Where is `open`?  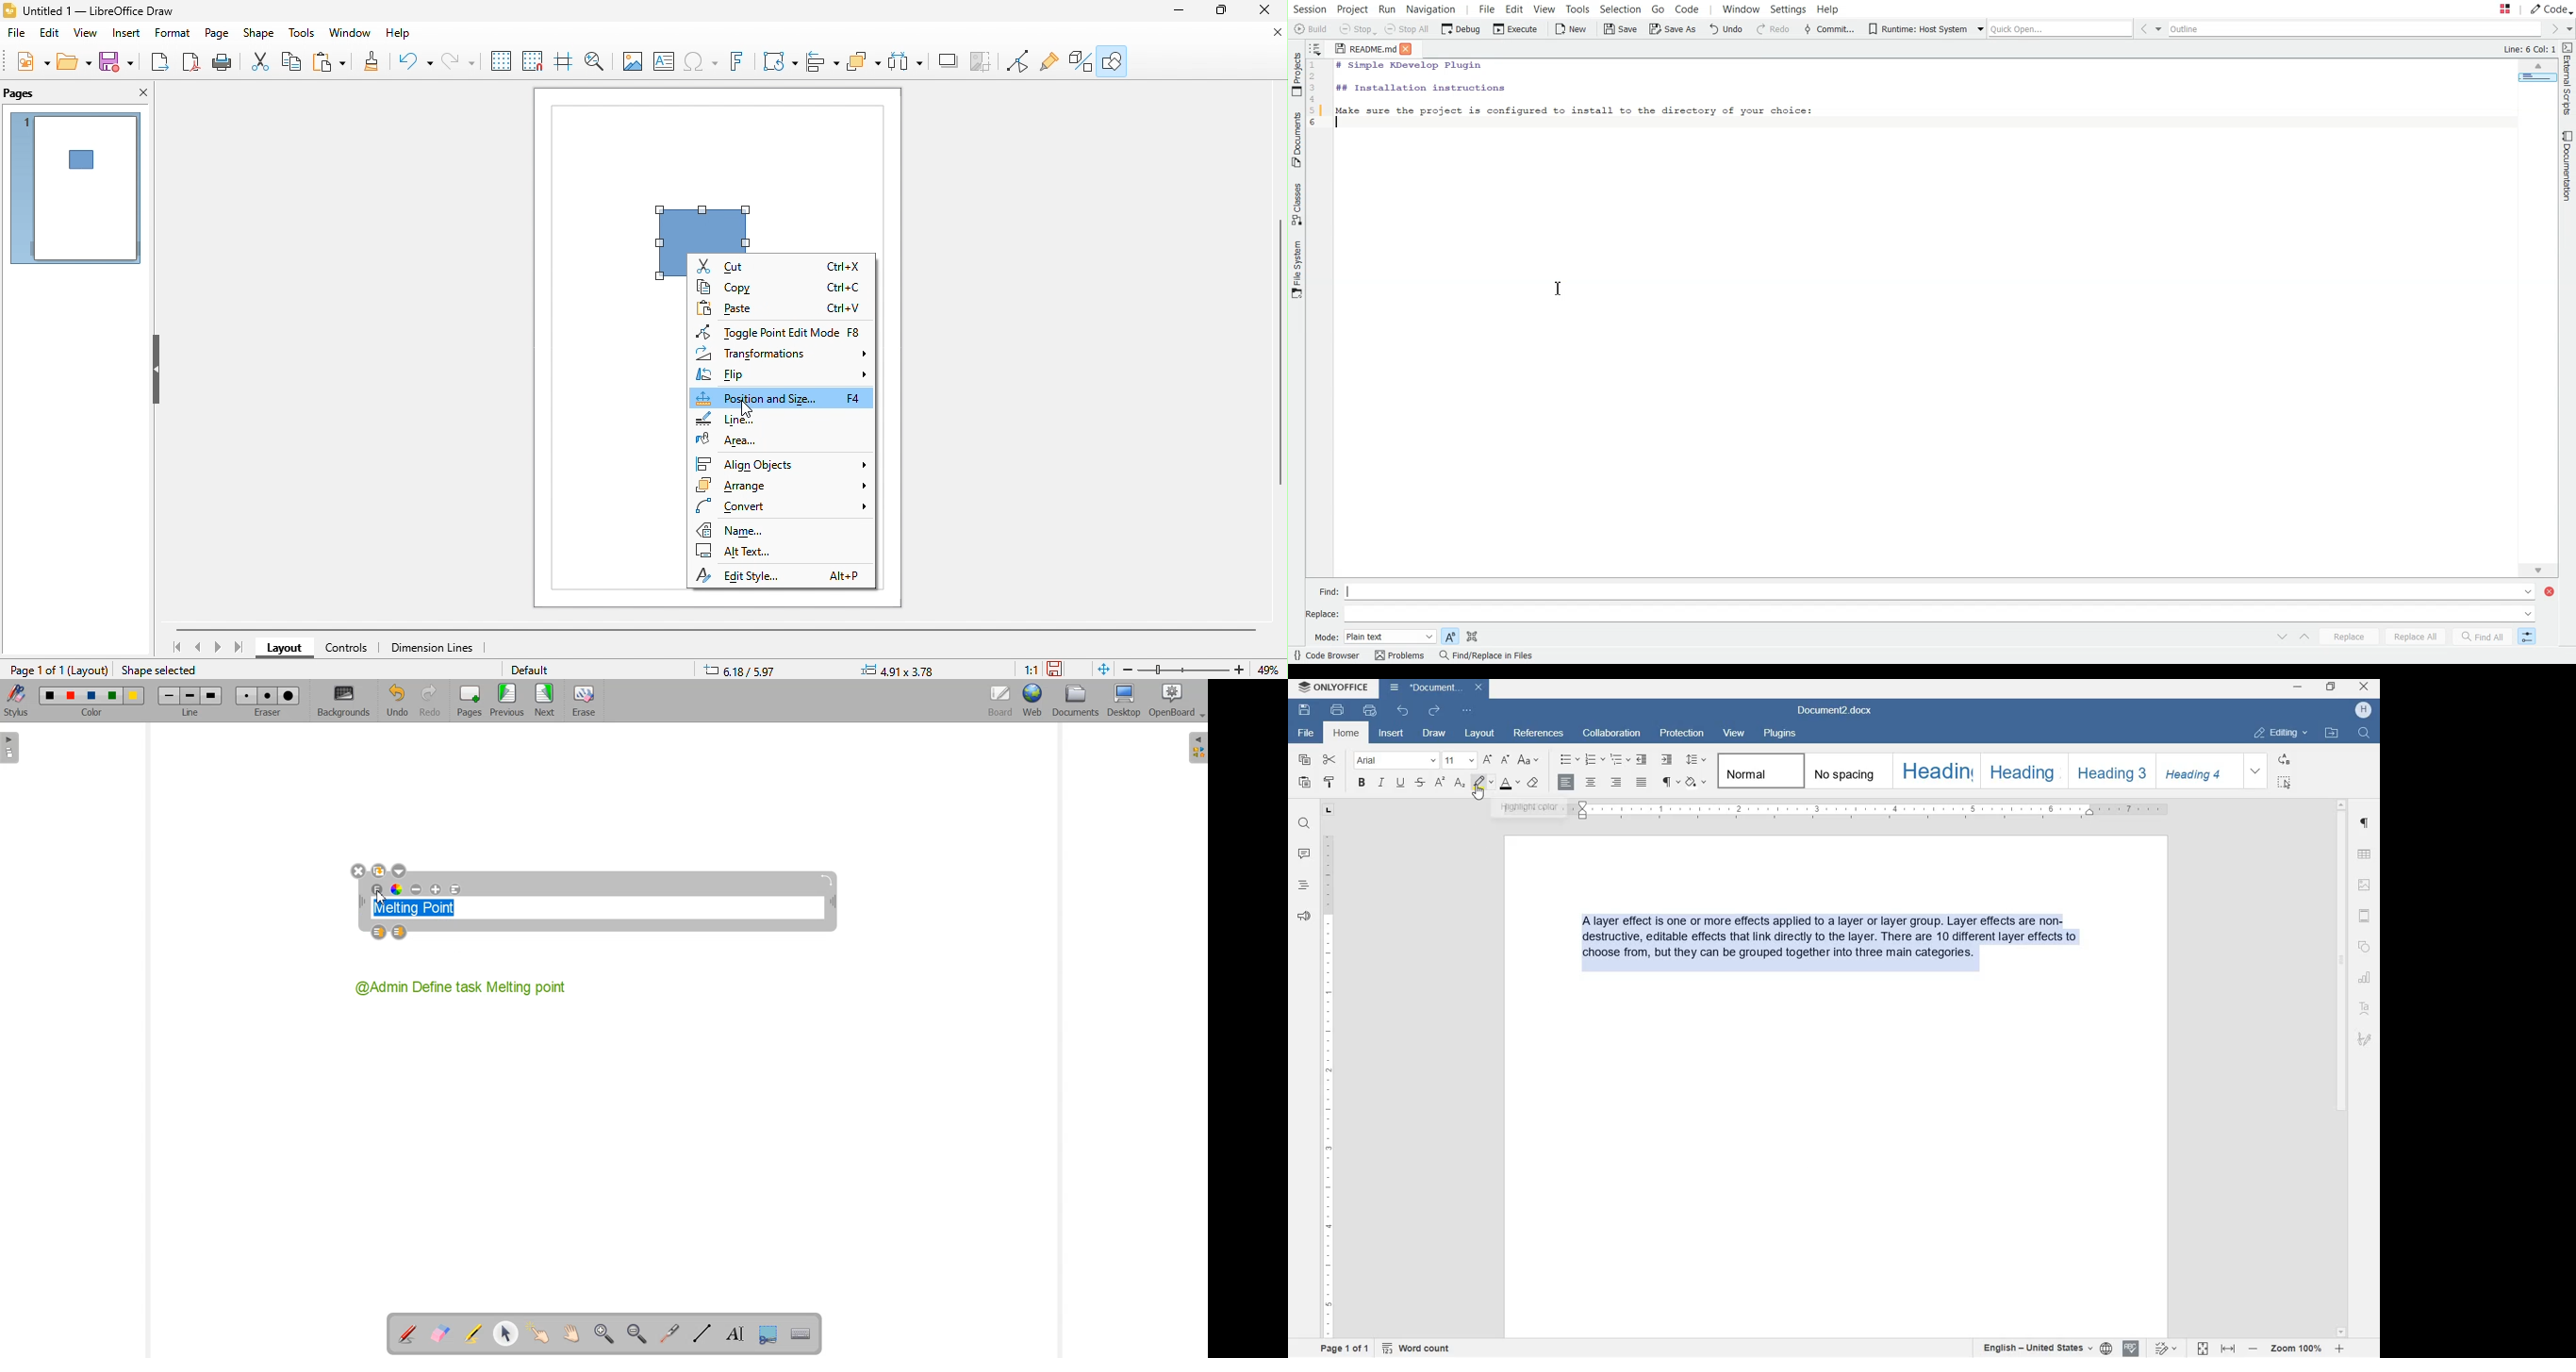
open is located at coordinates (74, 60).